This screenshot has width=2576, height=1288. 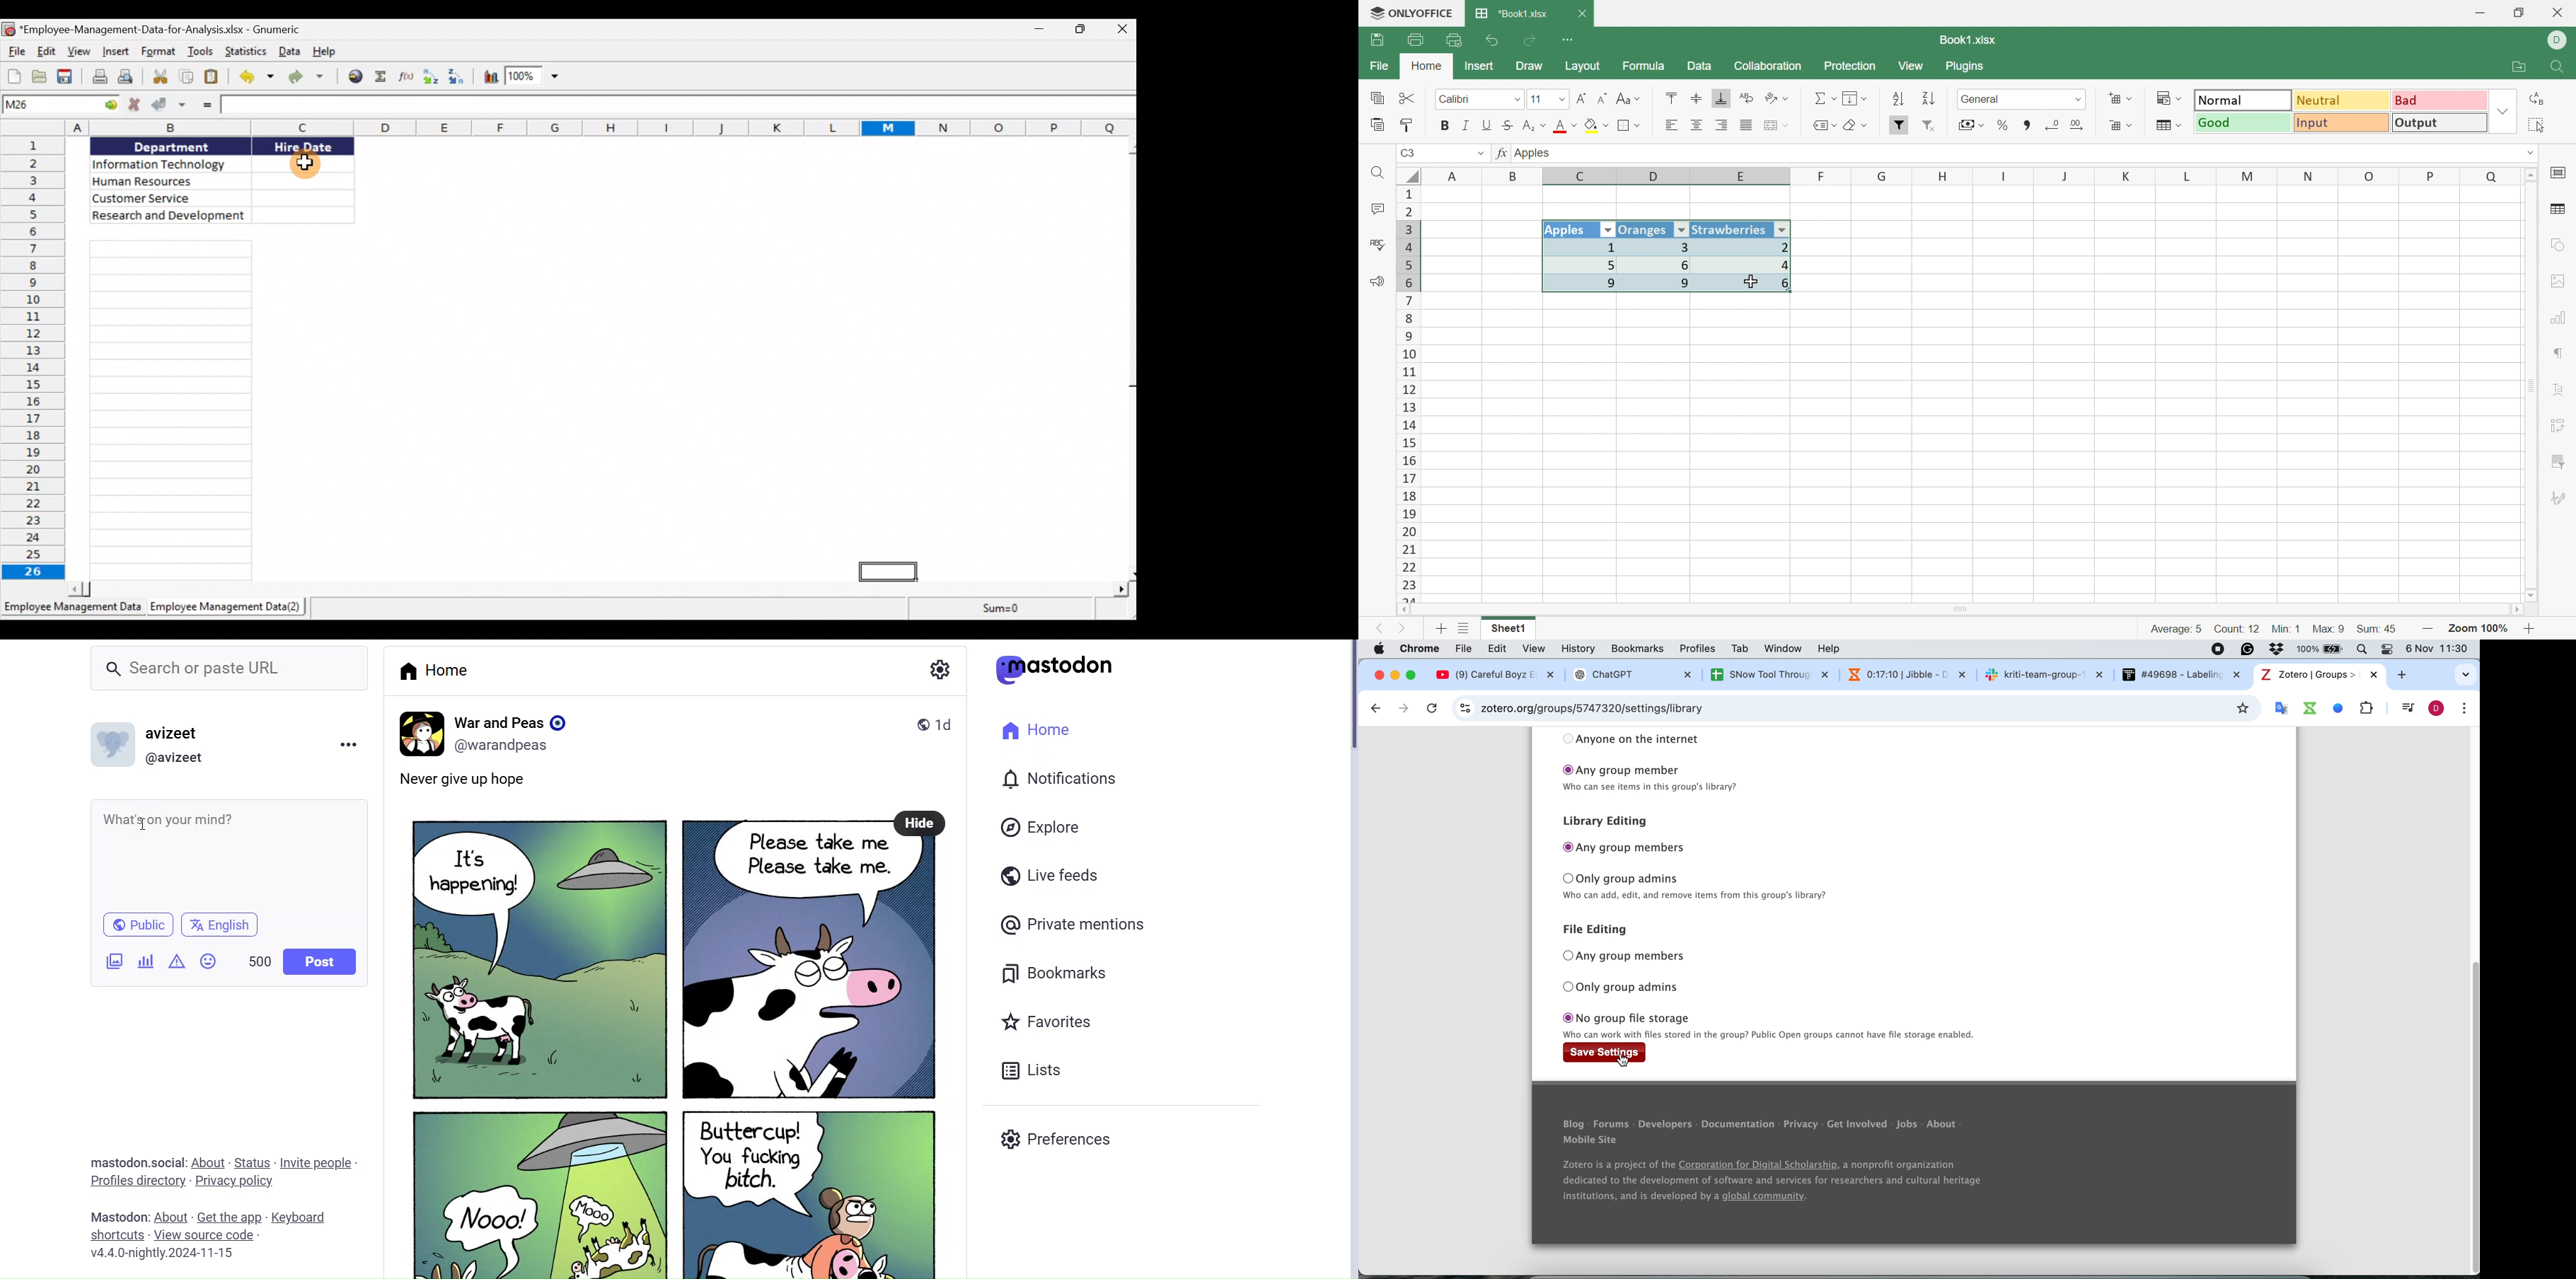 What do you see at coordinates (1534, 67) in the screenshot?
I see `Draw` at bounding box center [1534, 67].